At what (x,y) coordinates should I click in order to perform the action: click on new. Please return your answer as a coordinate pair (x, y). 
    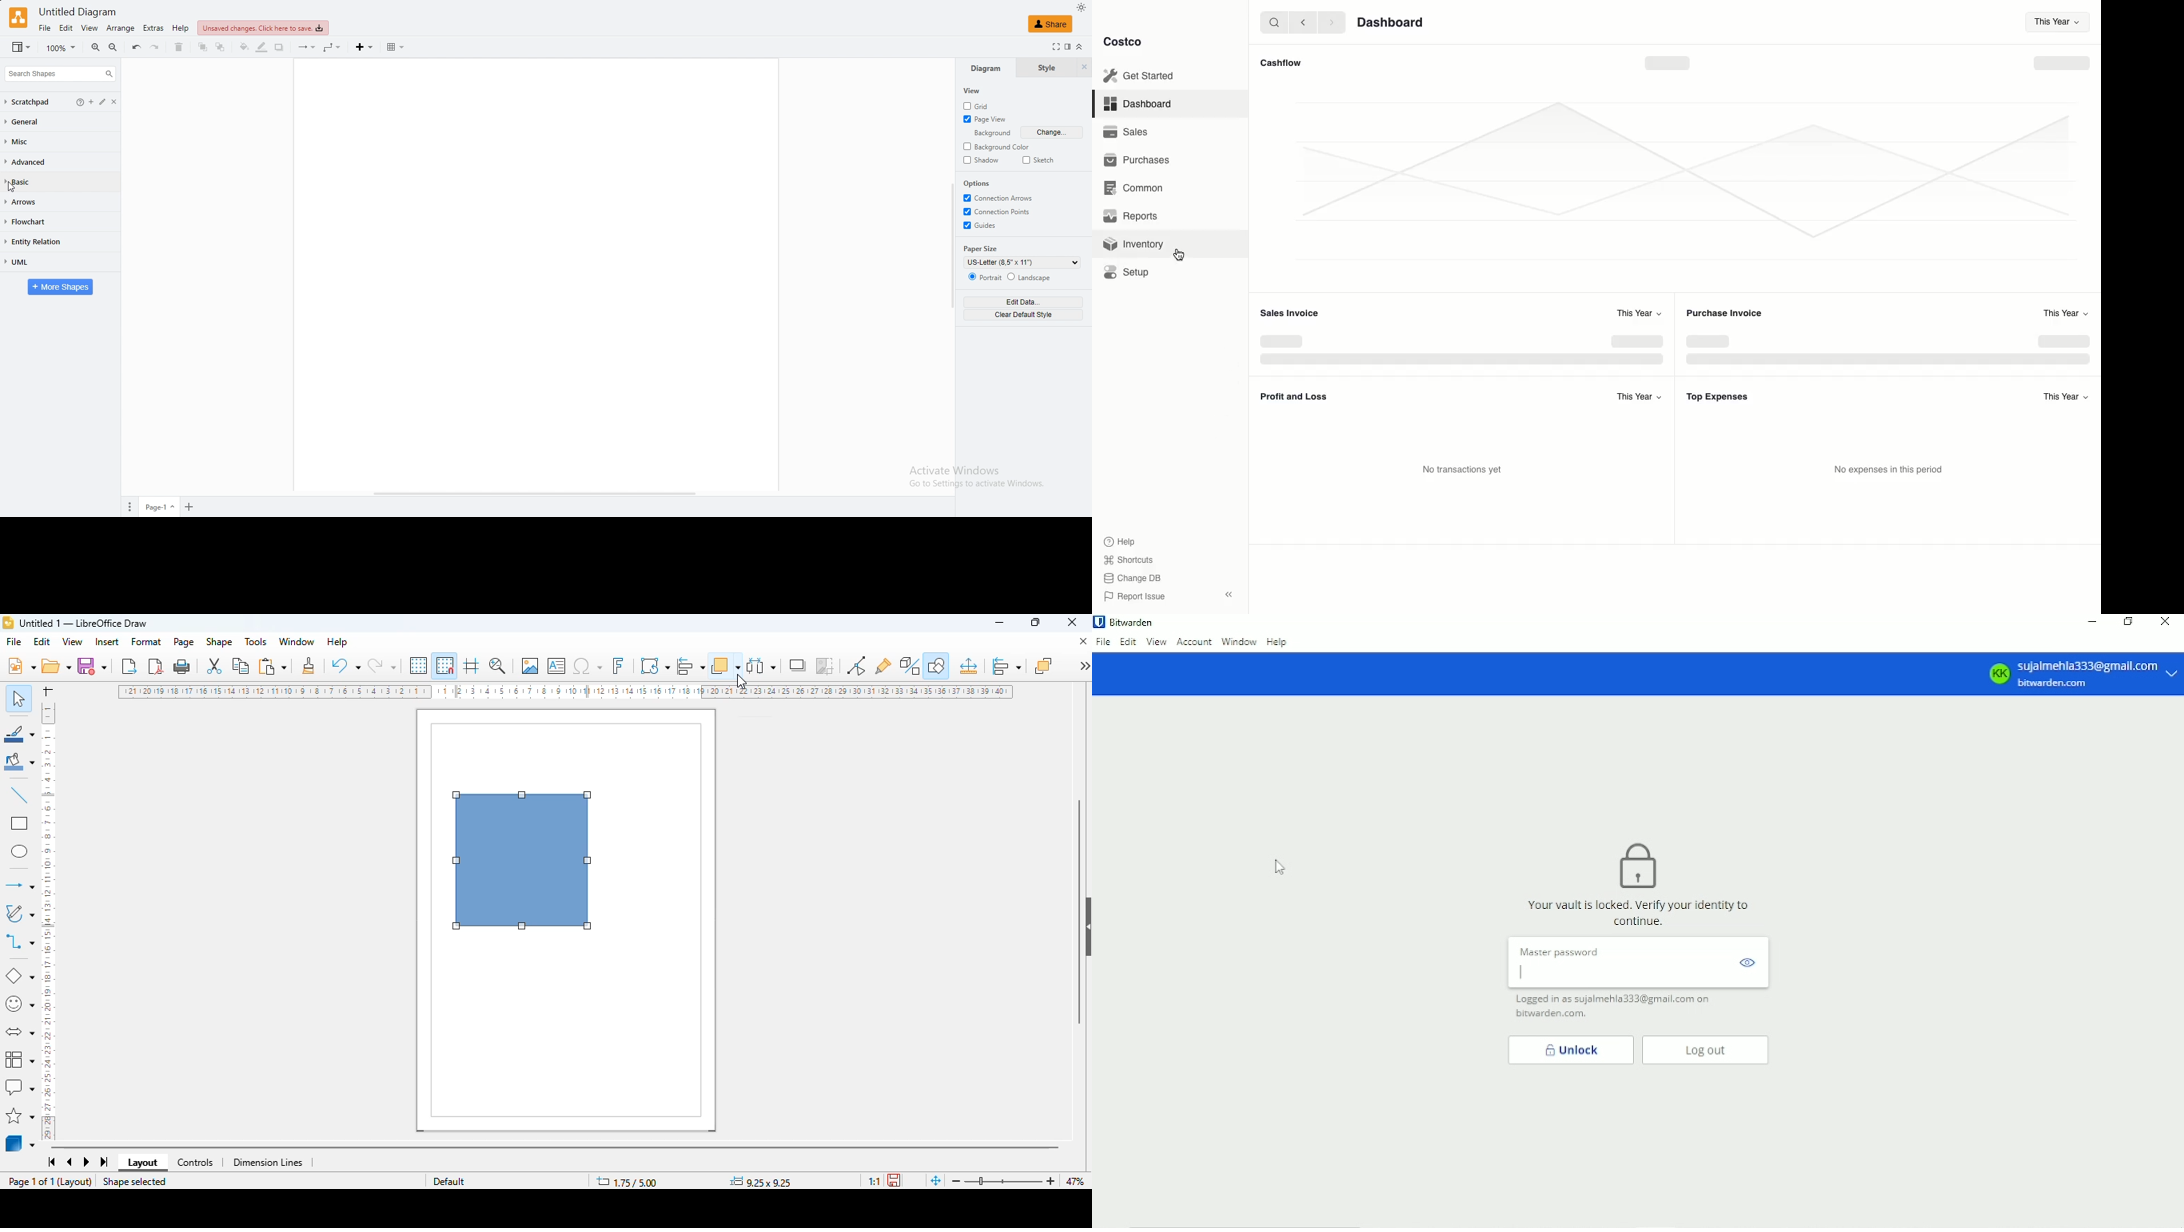
    Looking at the image, I should click on (21, 665).